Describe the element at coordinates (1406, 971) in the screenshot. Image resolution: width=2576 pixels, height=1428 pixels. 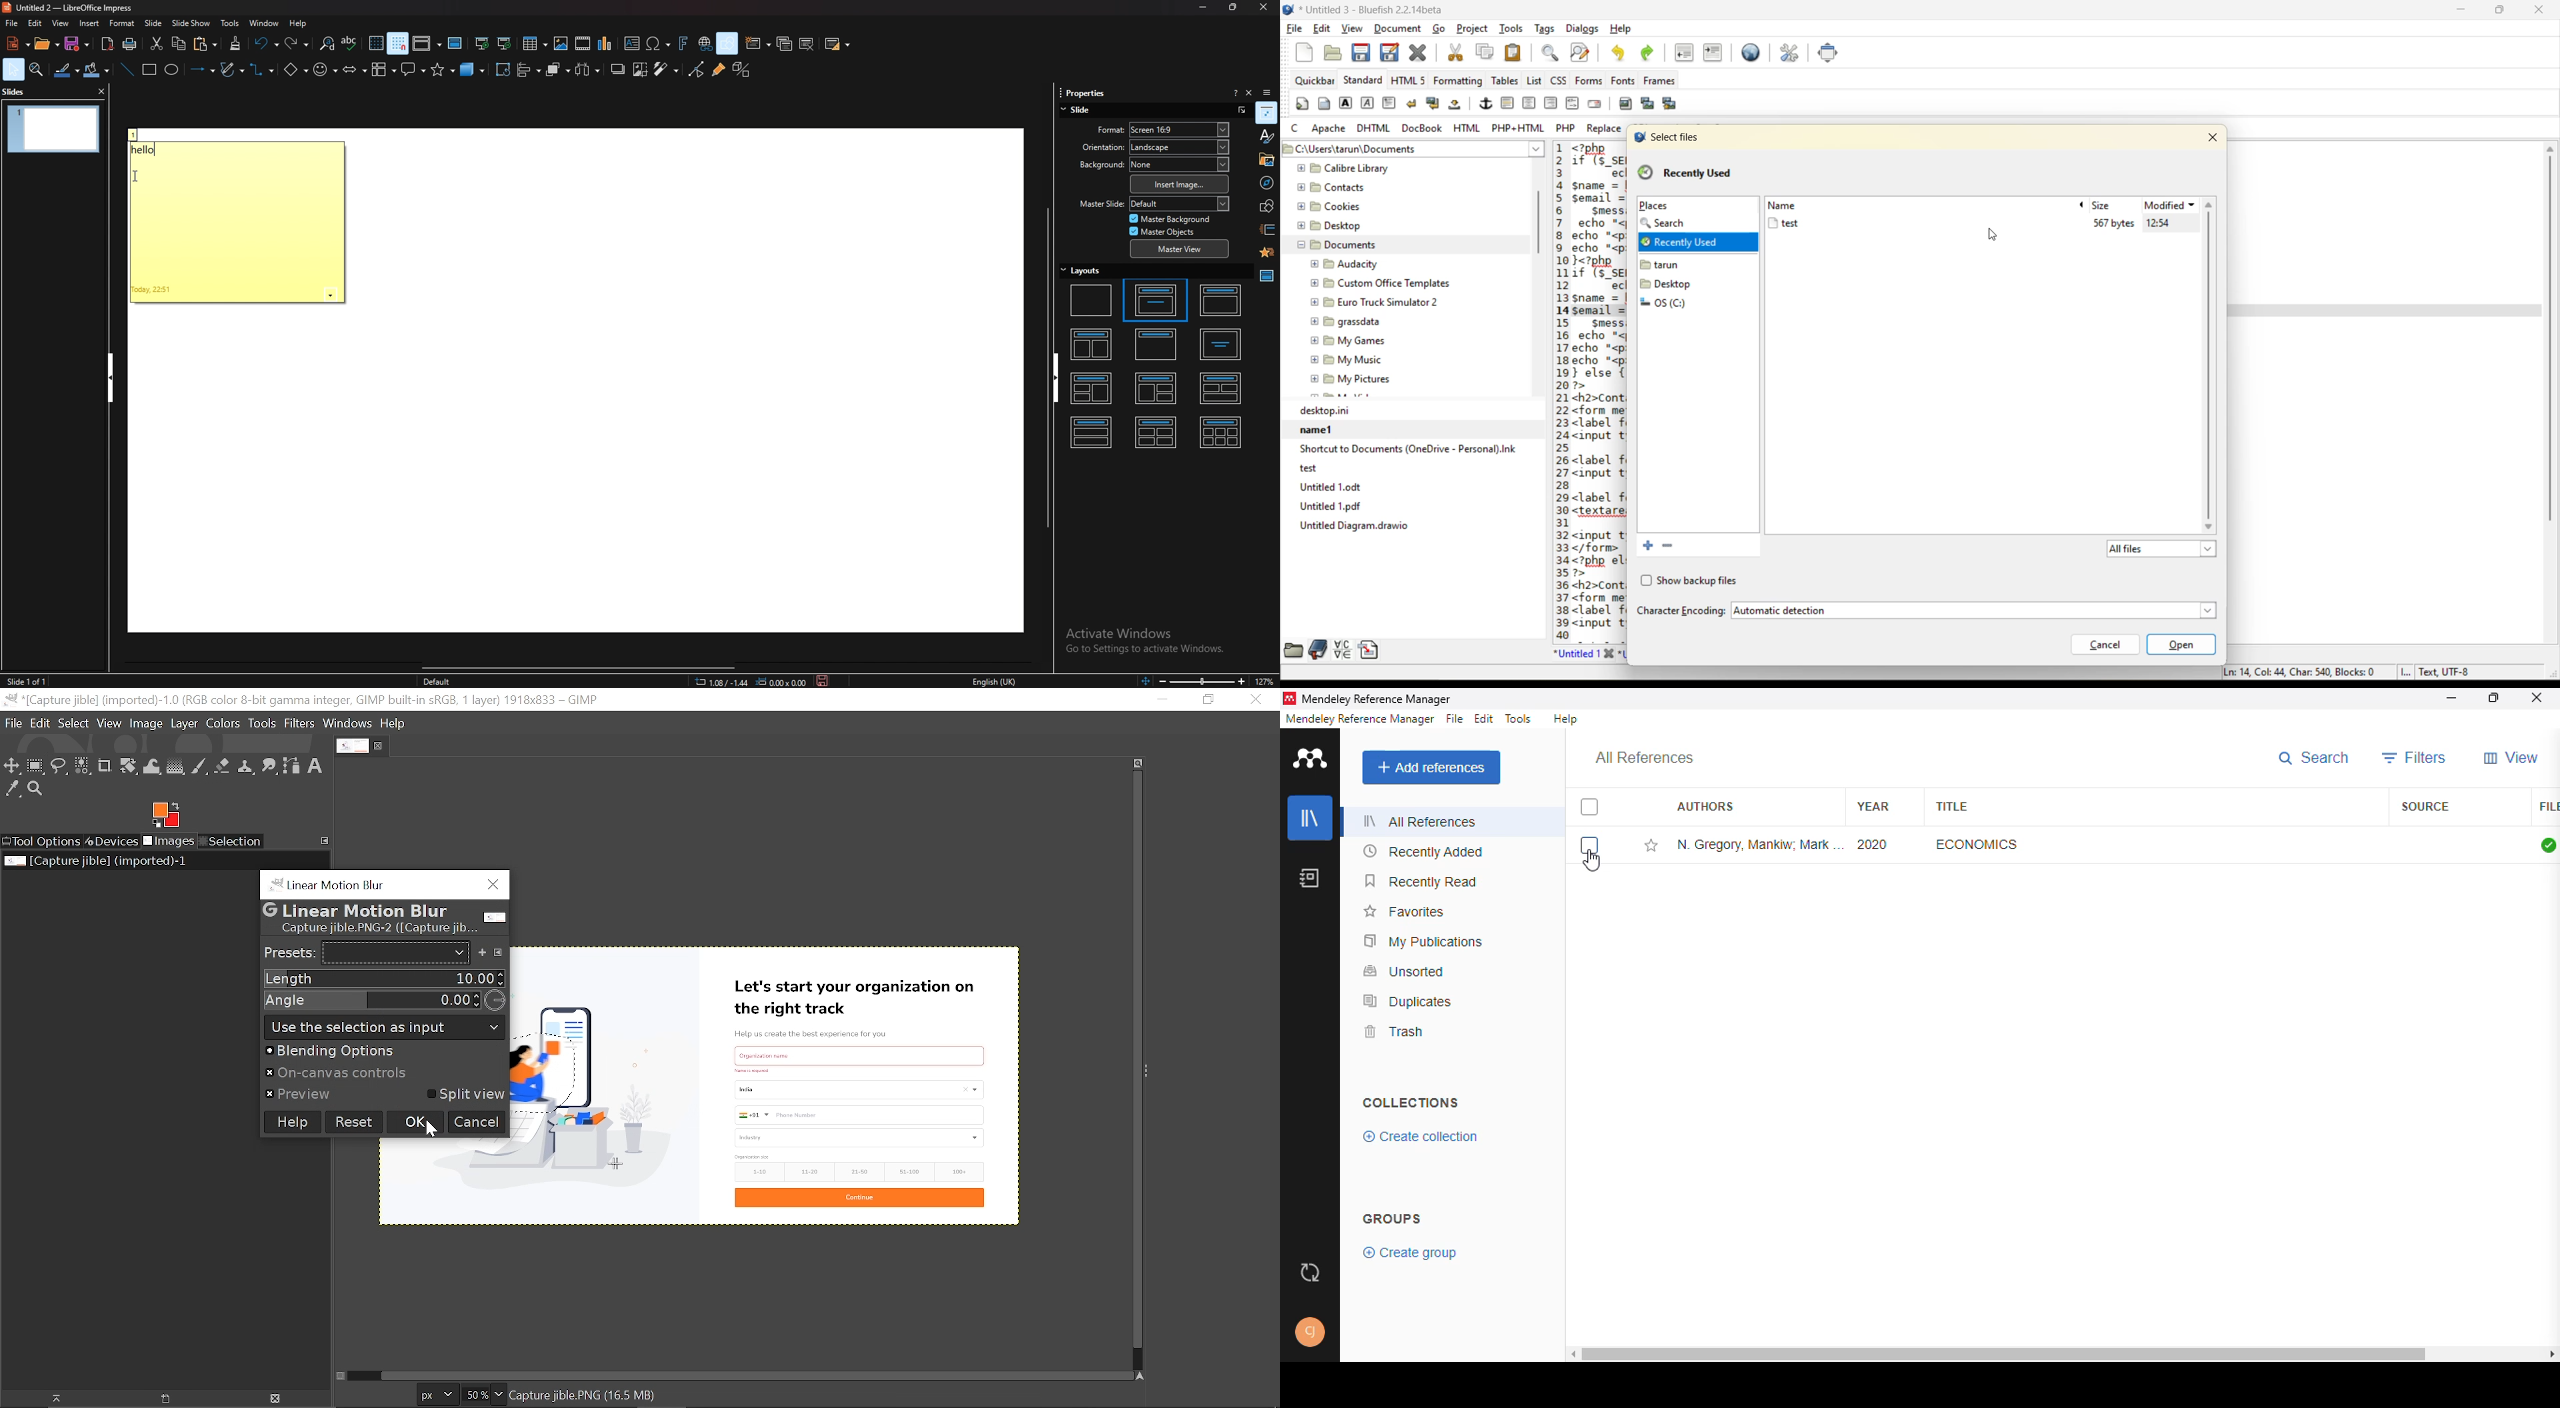
I see `unsorted` at that location.